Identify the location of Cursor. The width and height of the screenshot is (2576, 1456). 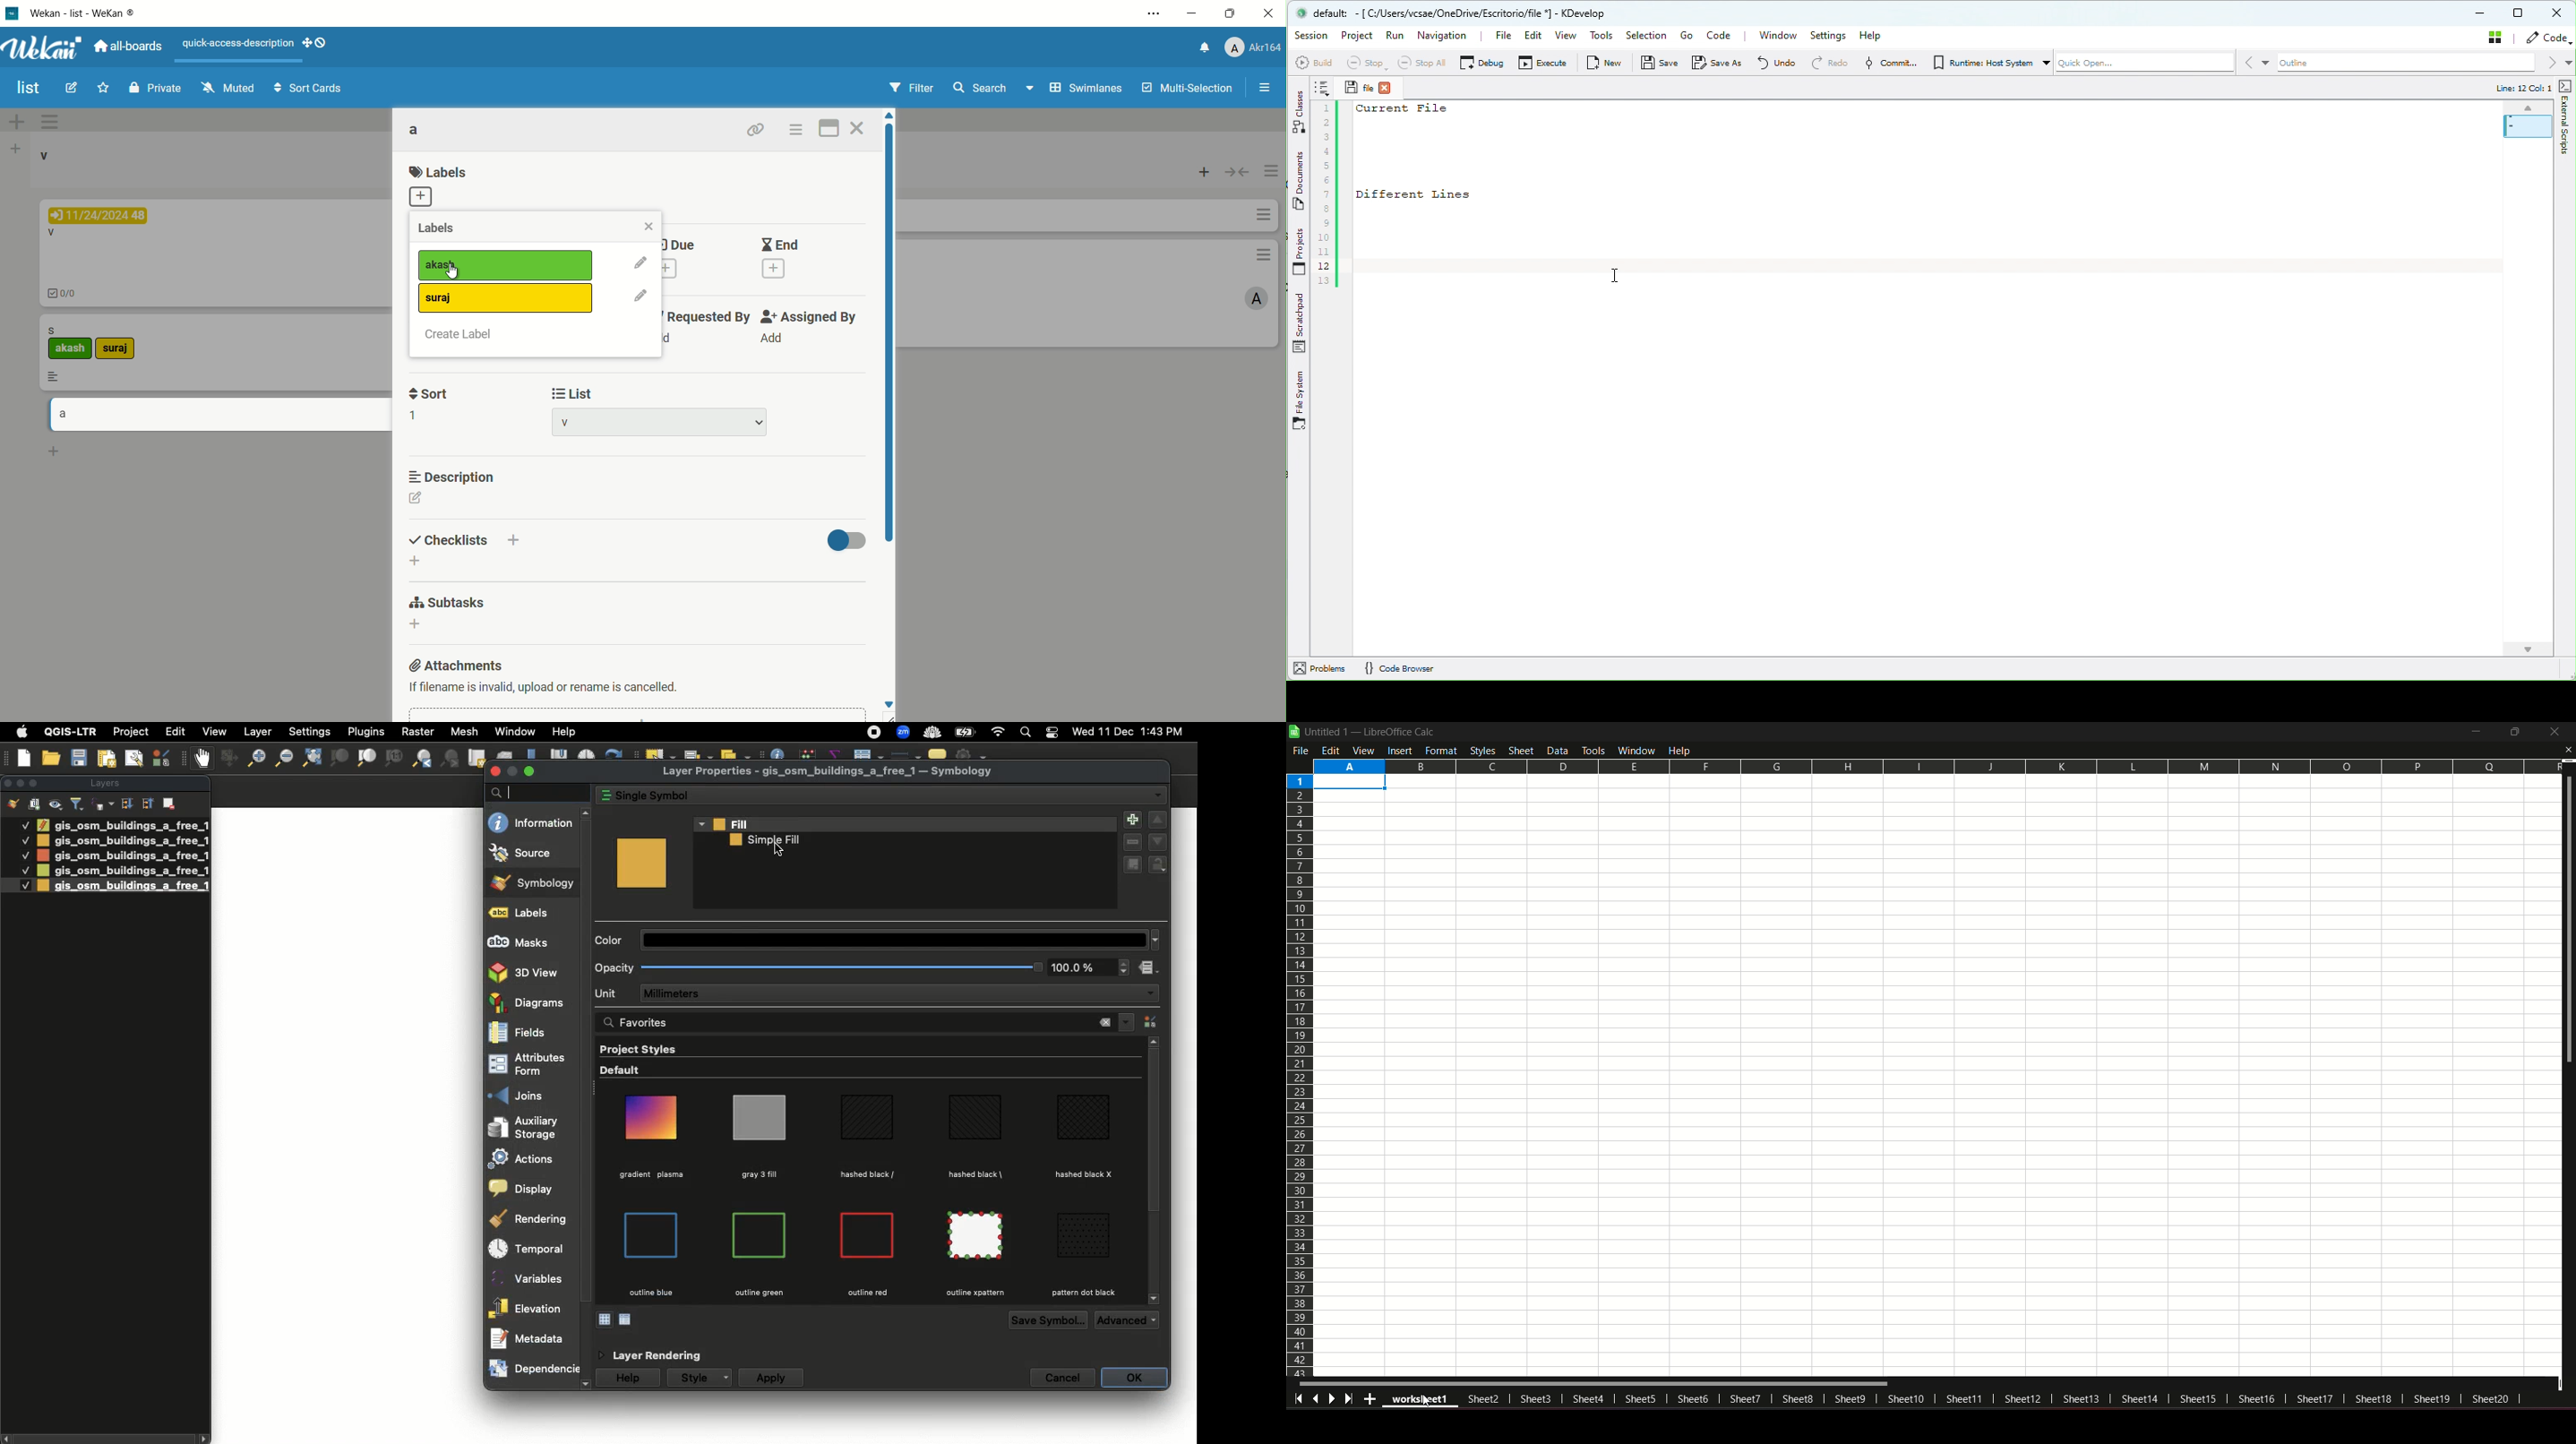
(1428, 1399).